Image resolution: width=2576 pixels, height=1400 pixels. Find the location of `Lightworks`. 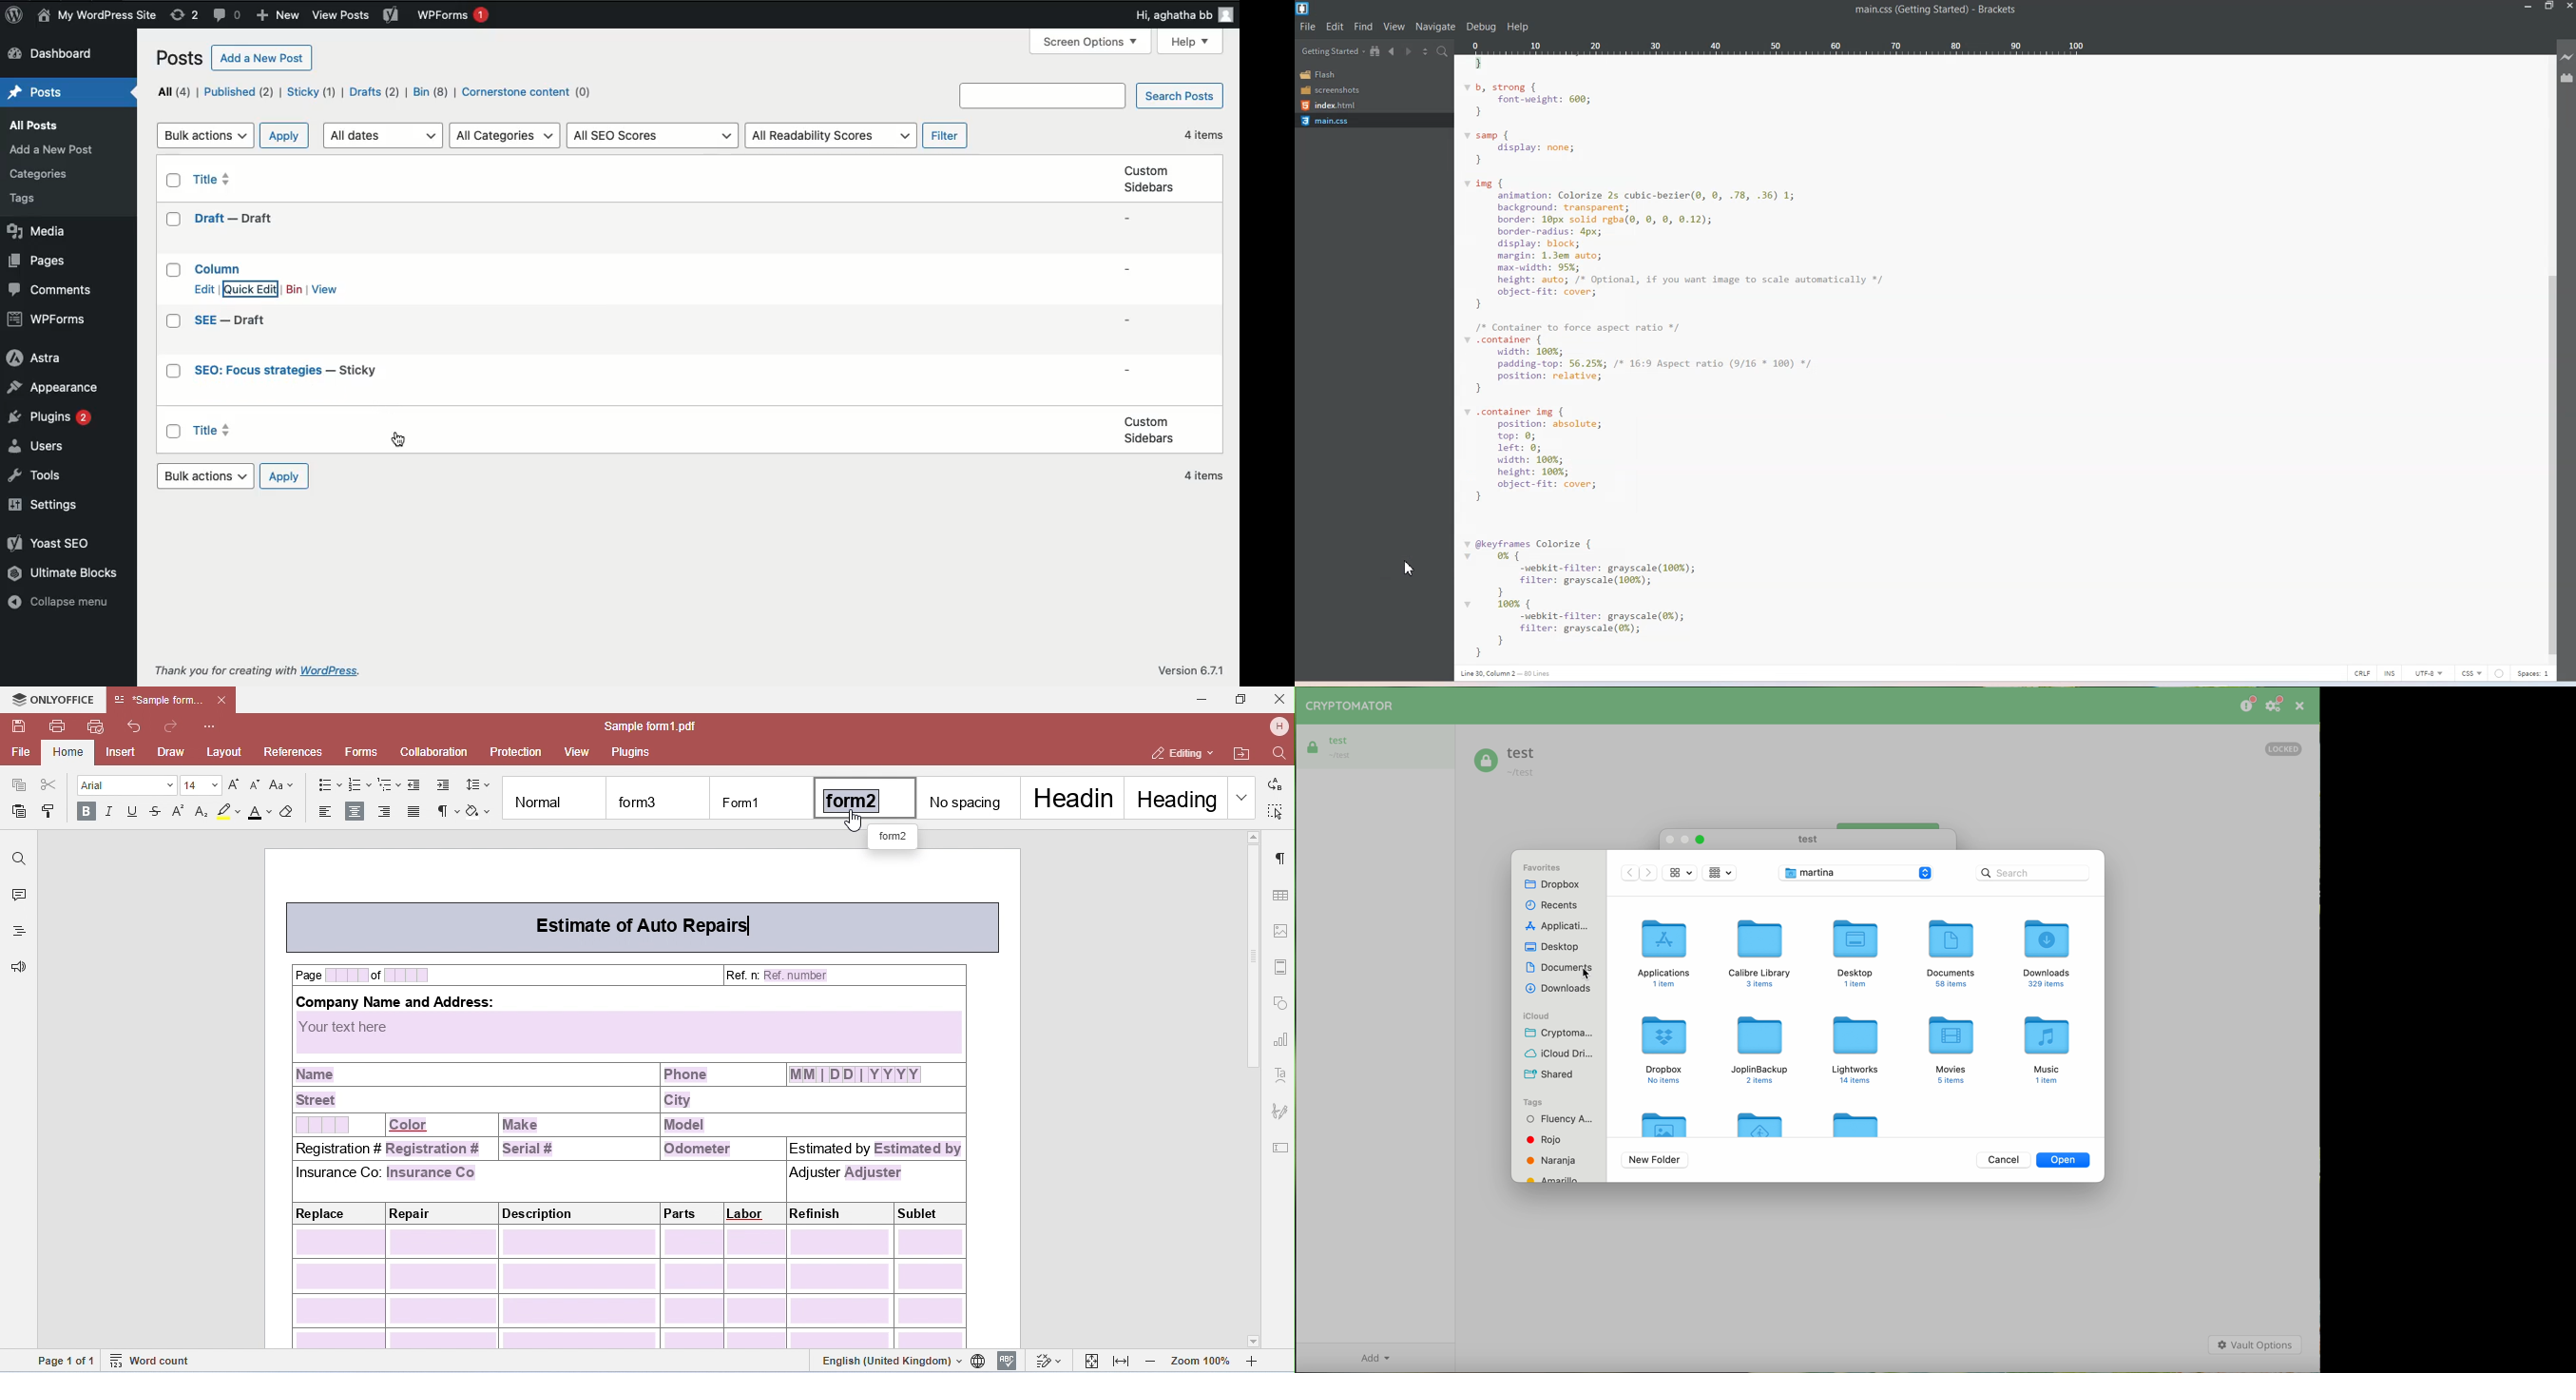

Lightworks is located at coordinates (1856, 1050).